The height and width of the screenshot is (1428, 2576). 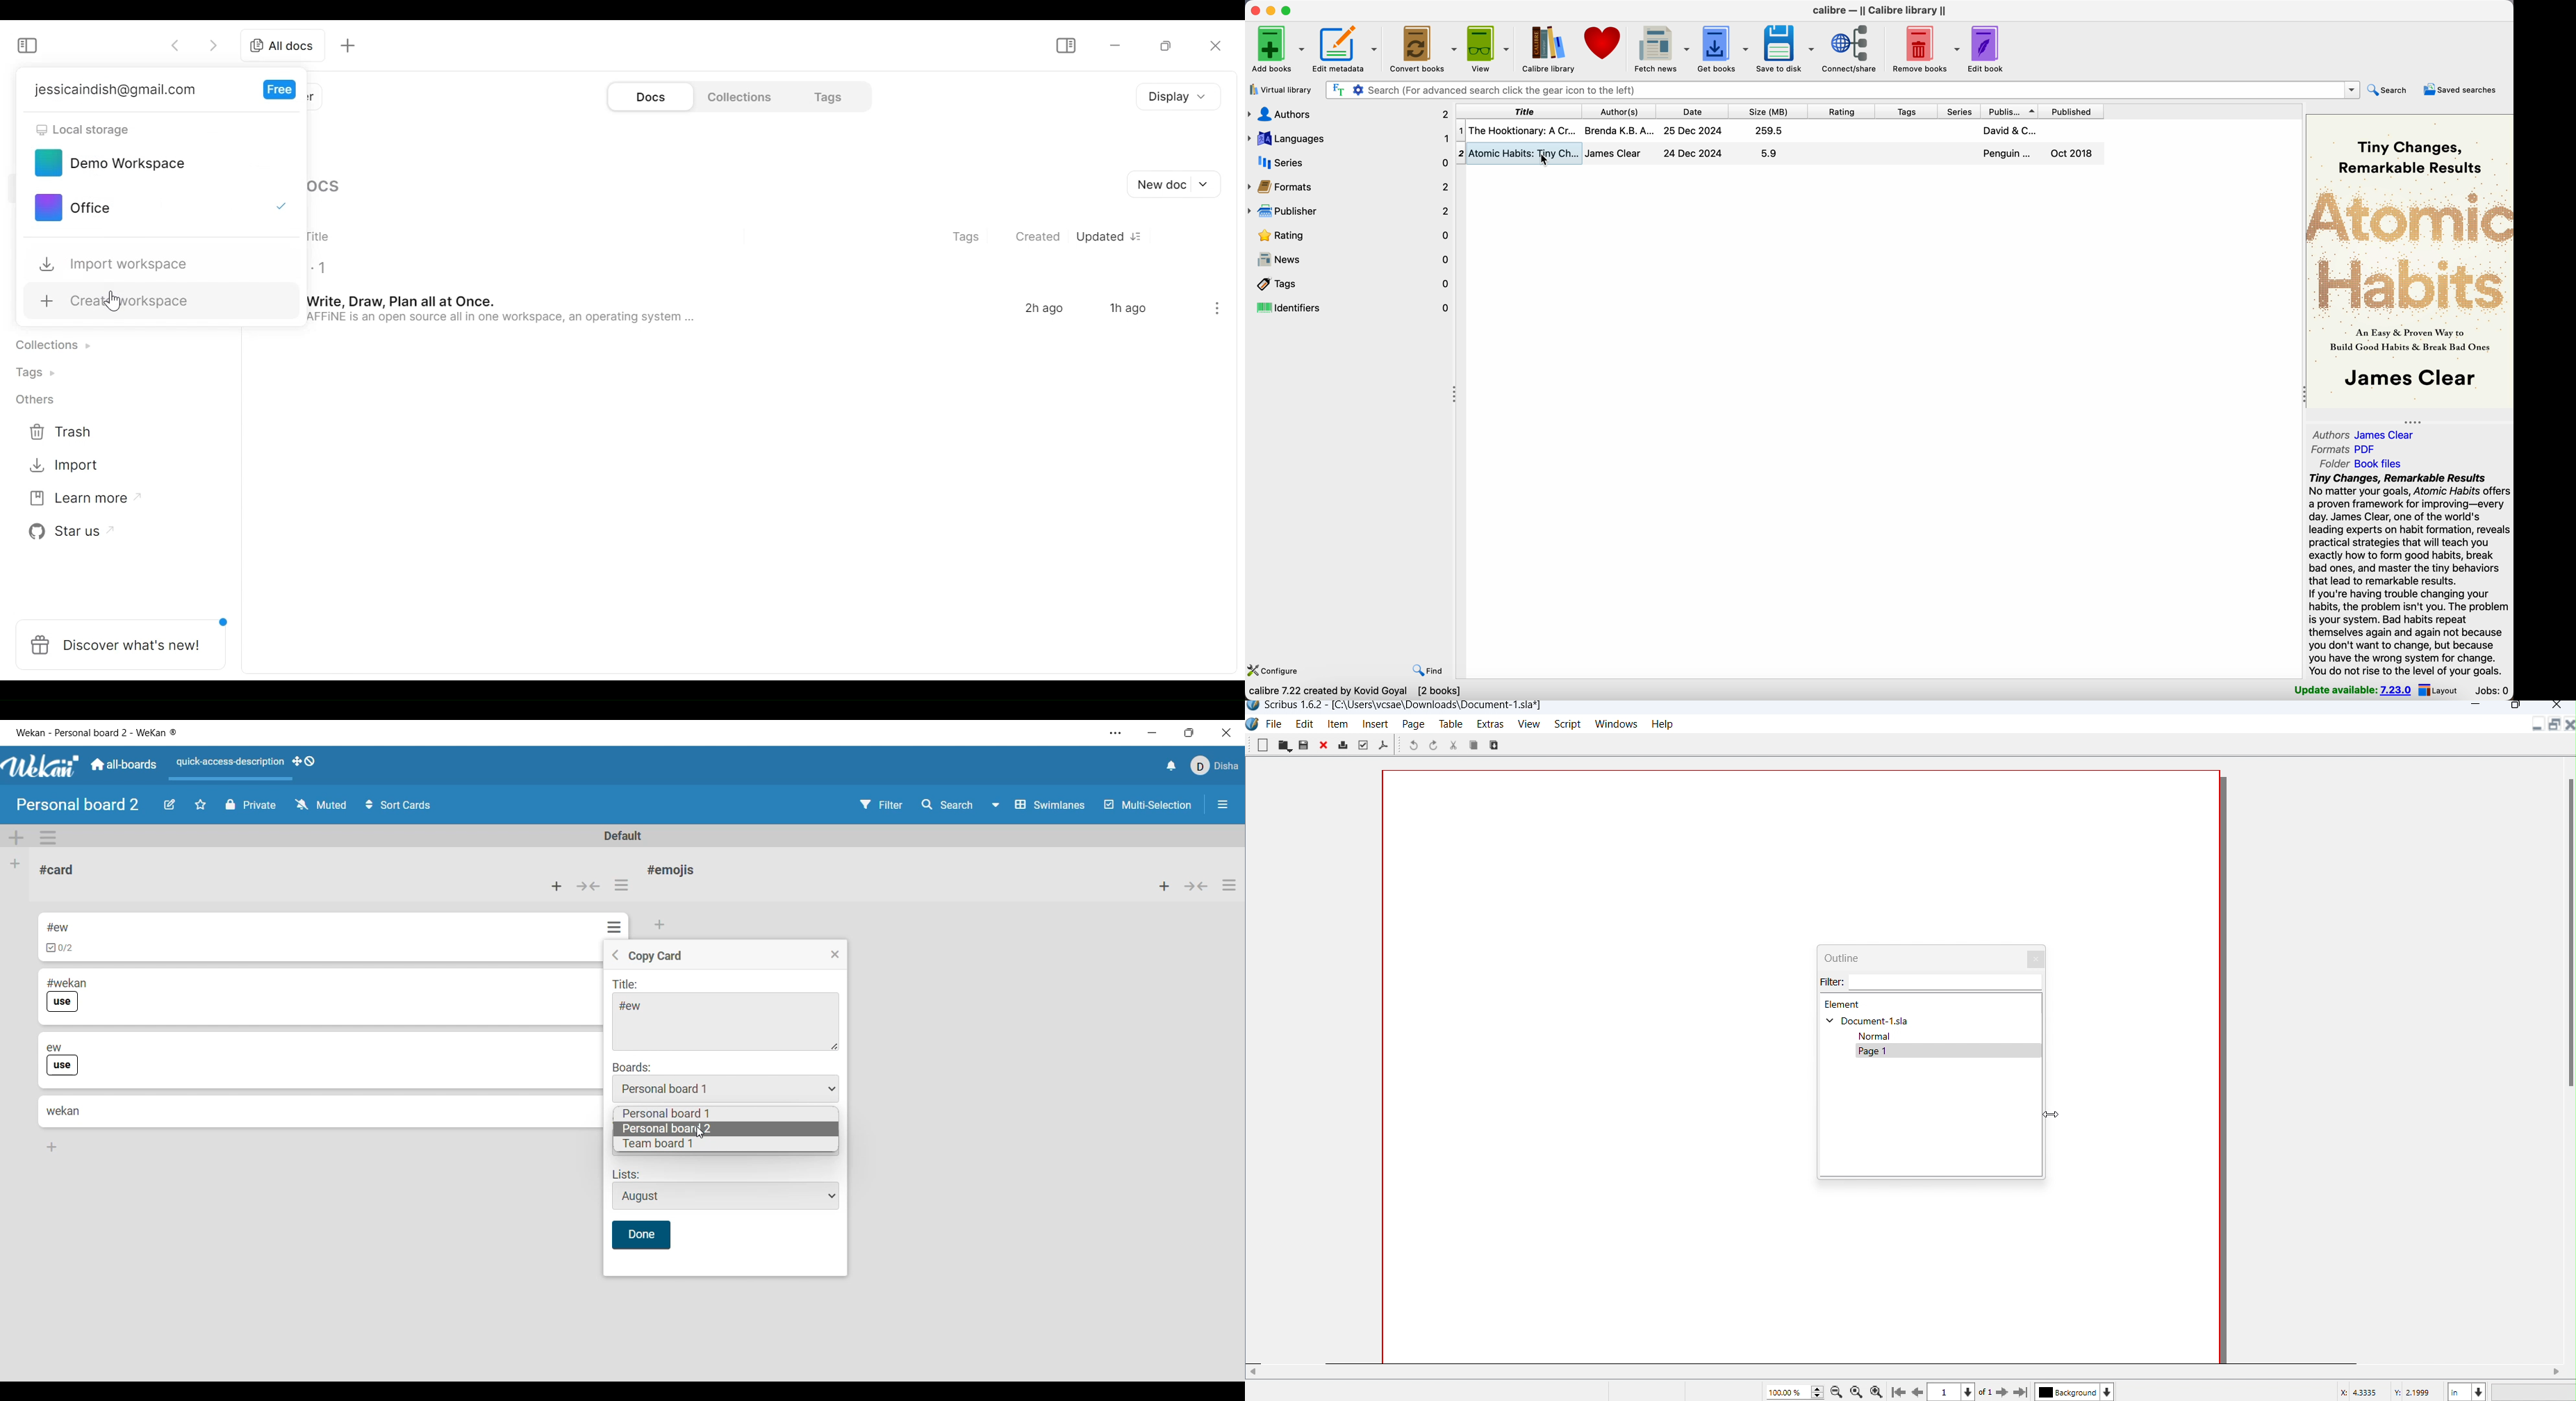 I want to click on David & C, so click(x=2009, y=130).